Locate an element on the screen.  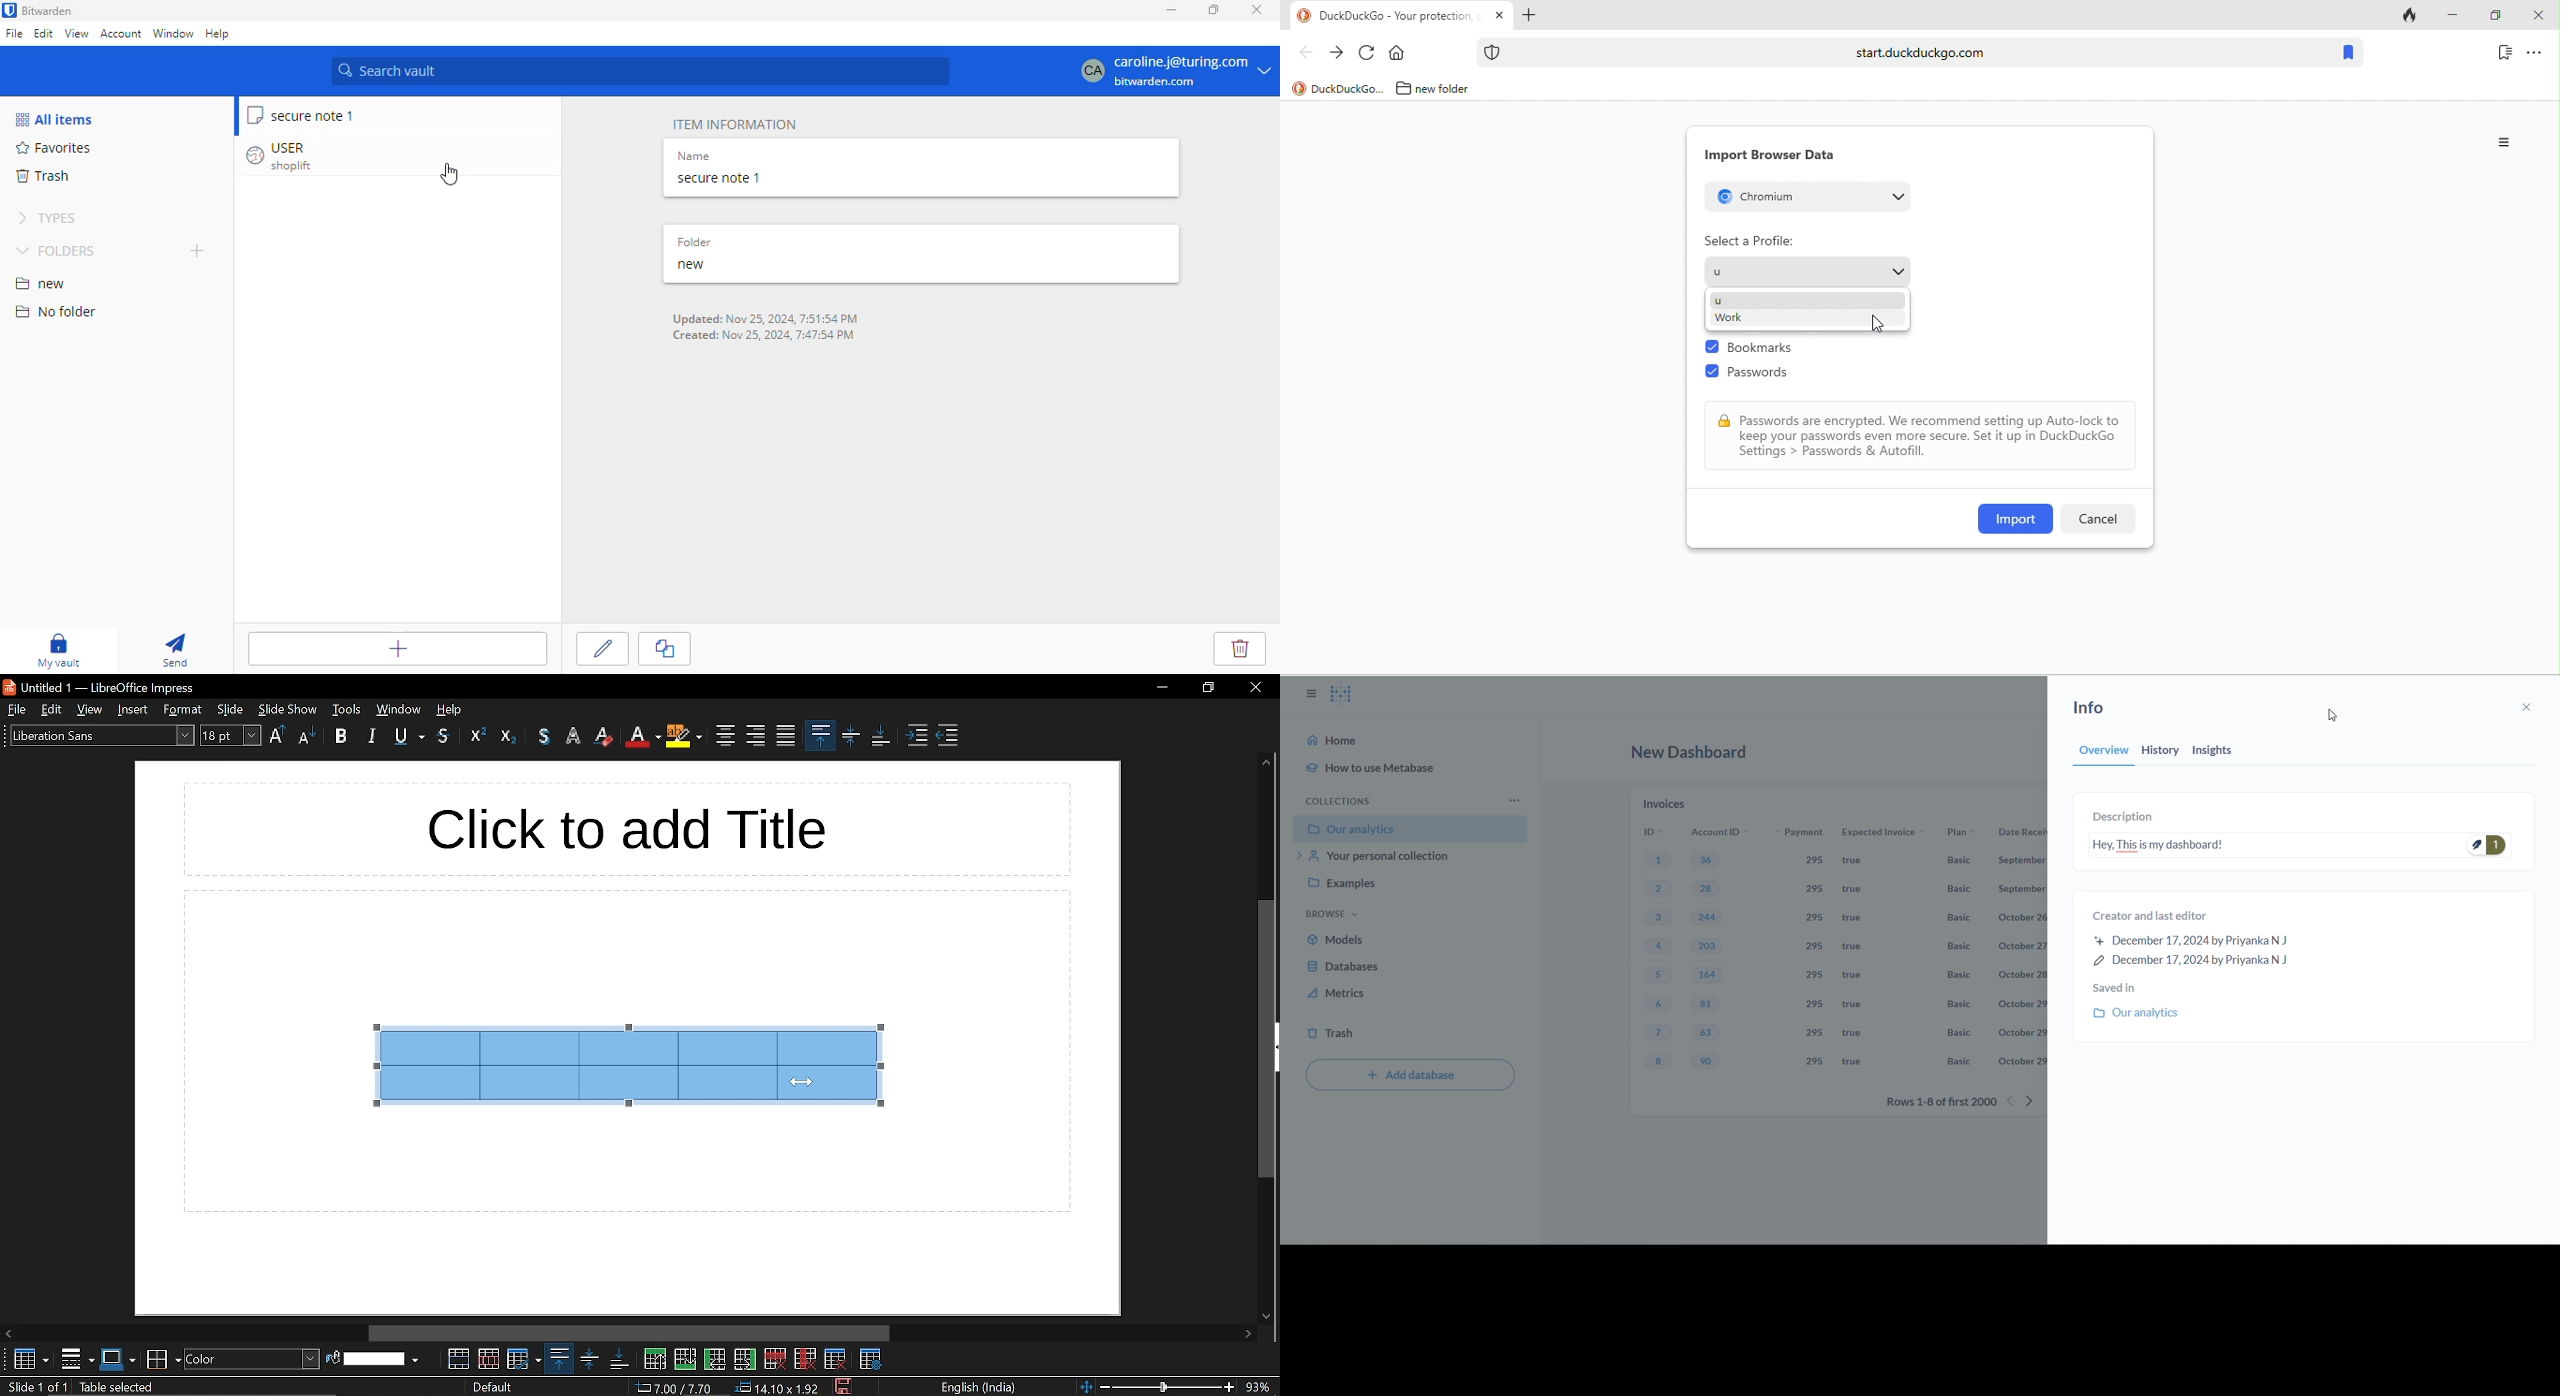
new is located at coordinates (690, 265).